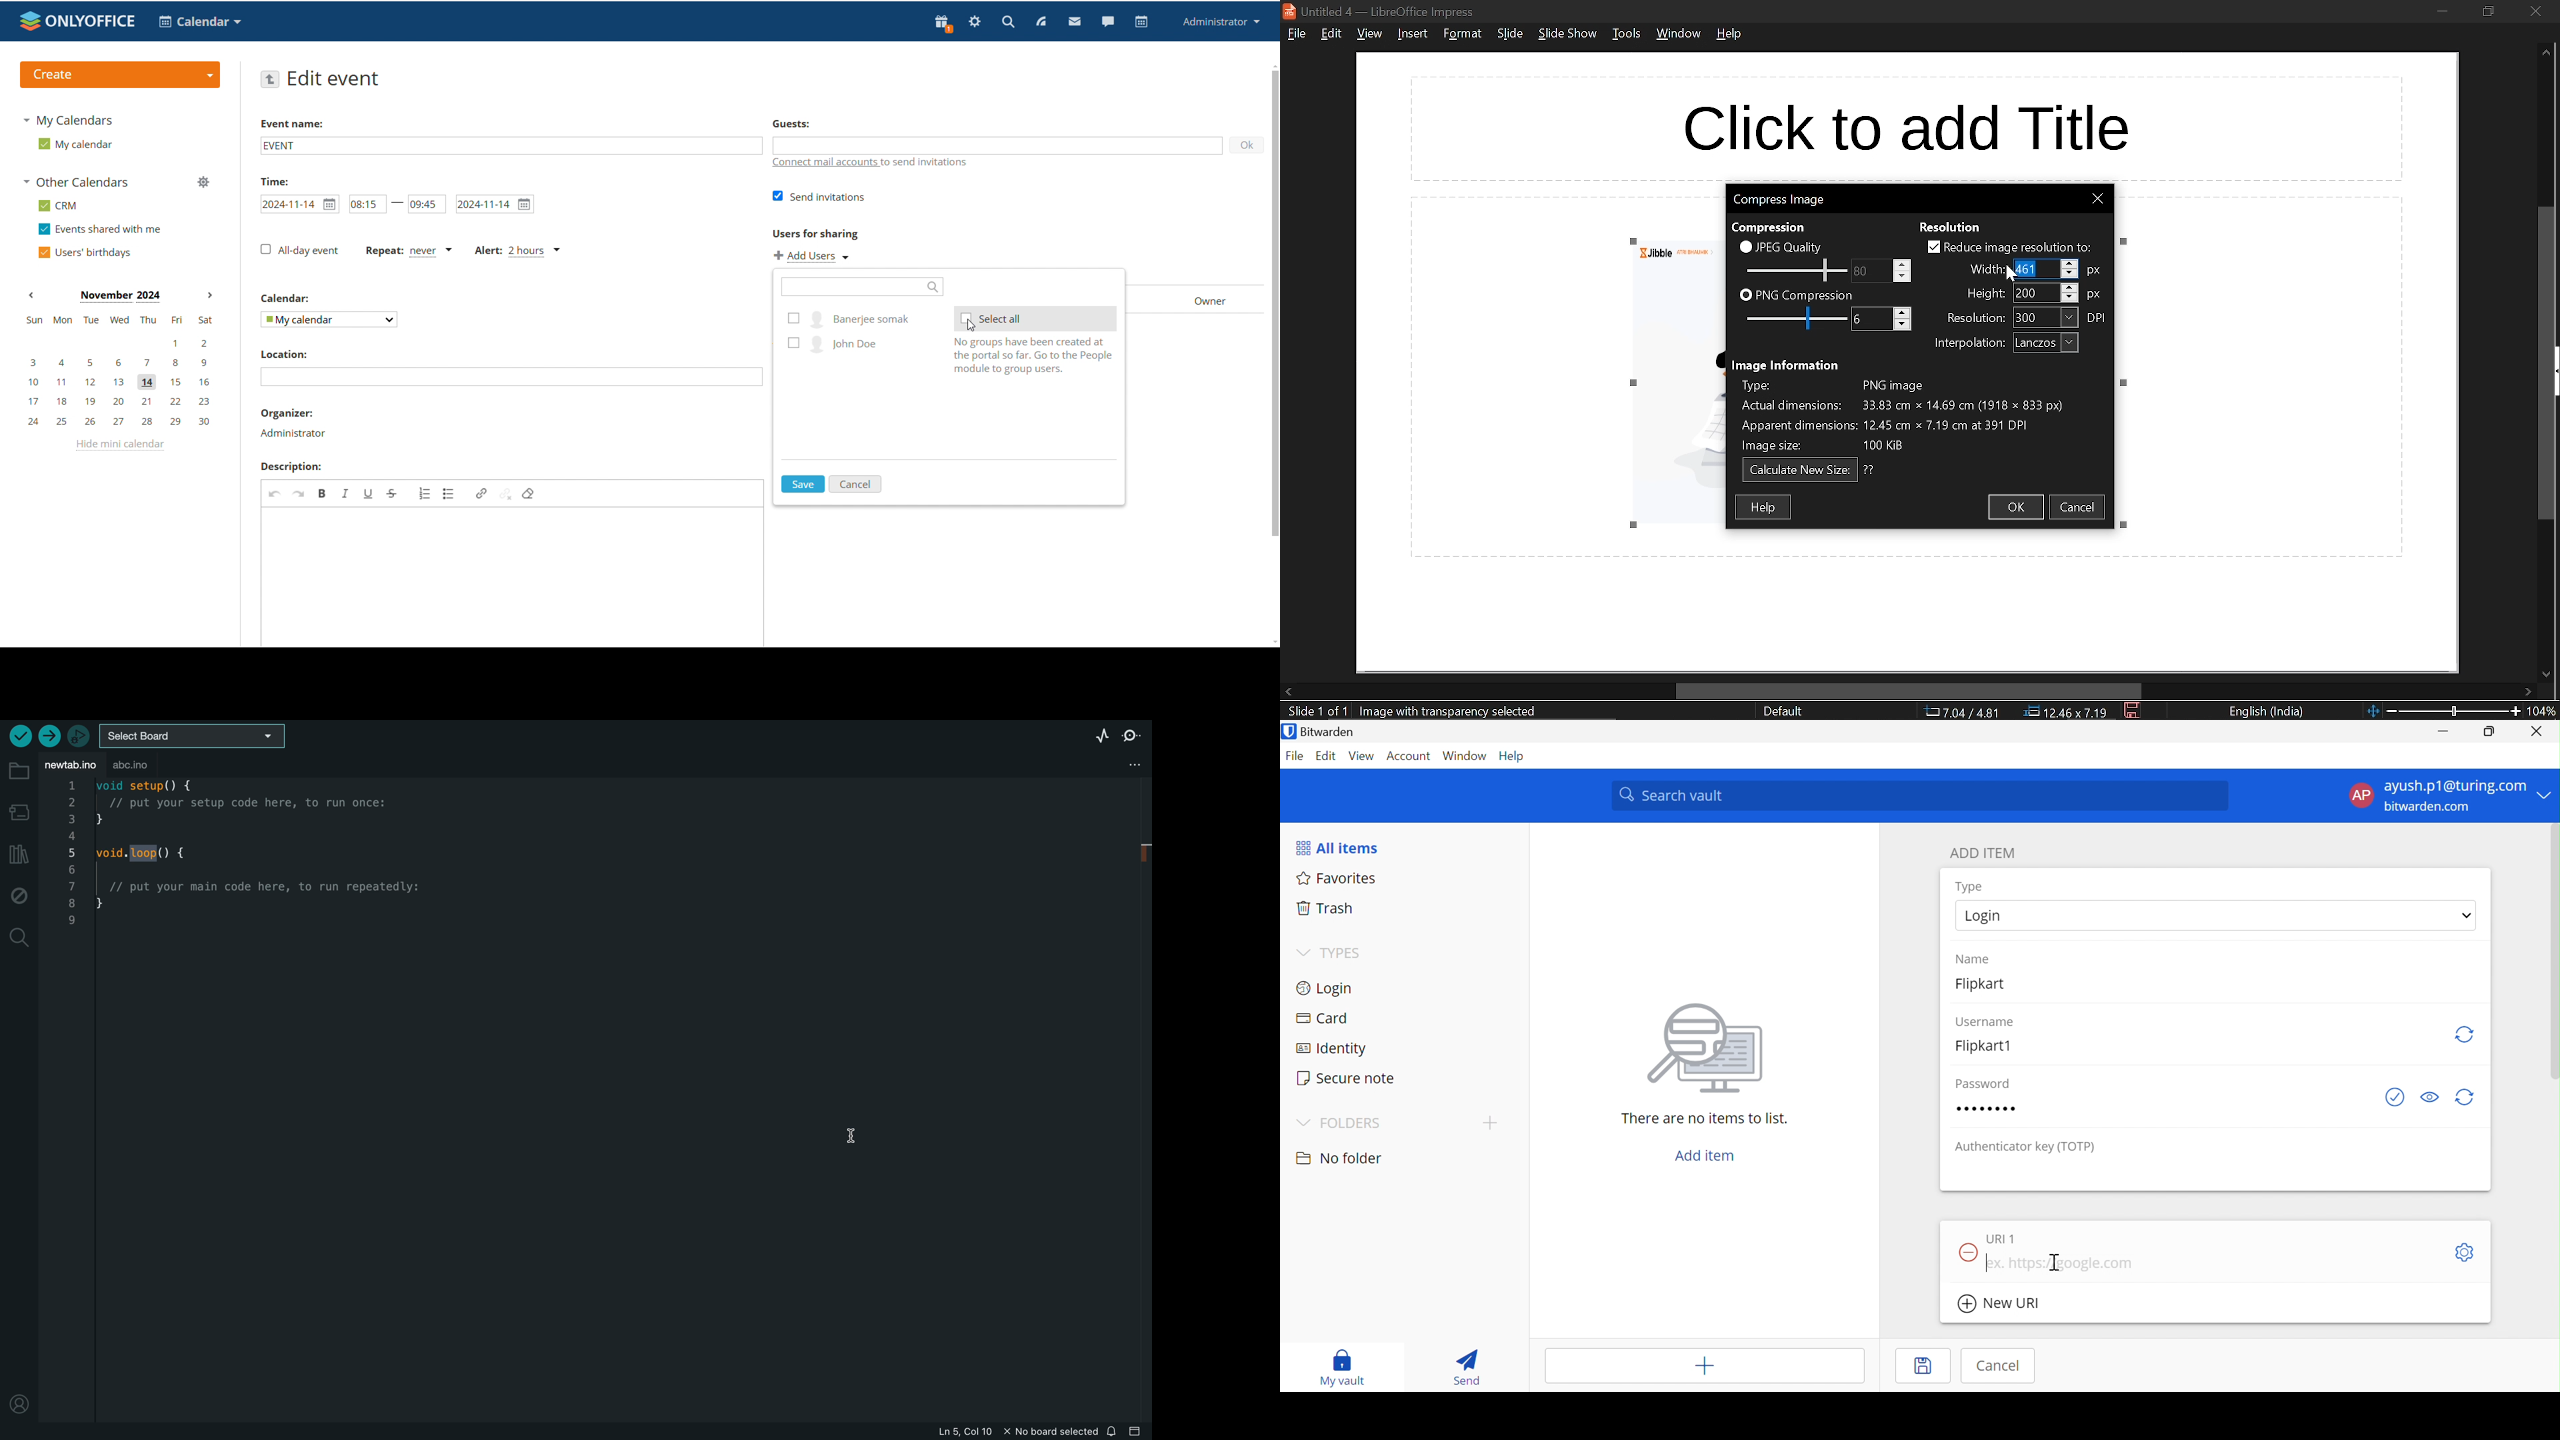  I want to click on See if password has been exposed, so click(2395, 1098).